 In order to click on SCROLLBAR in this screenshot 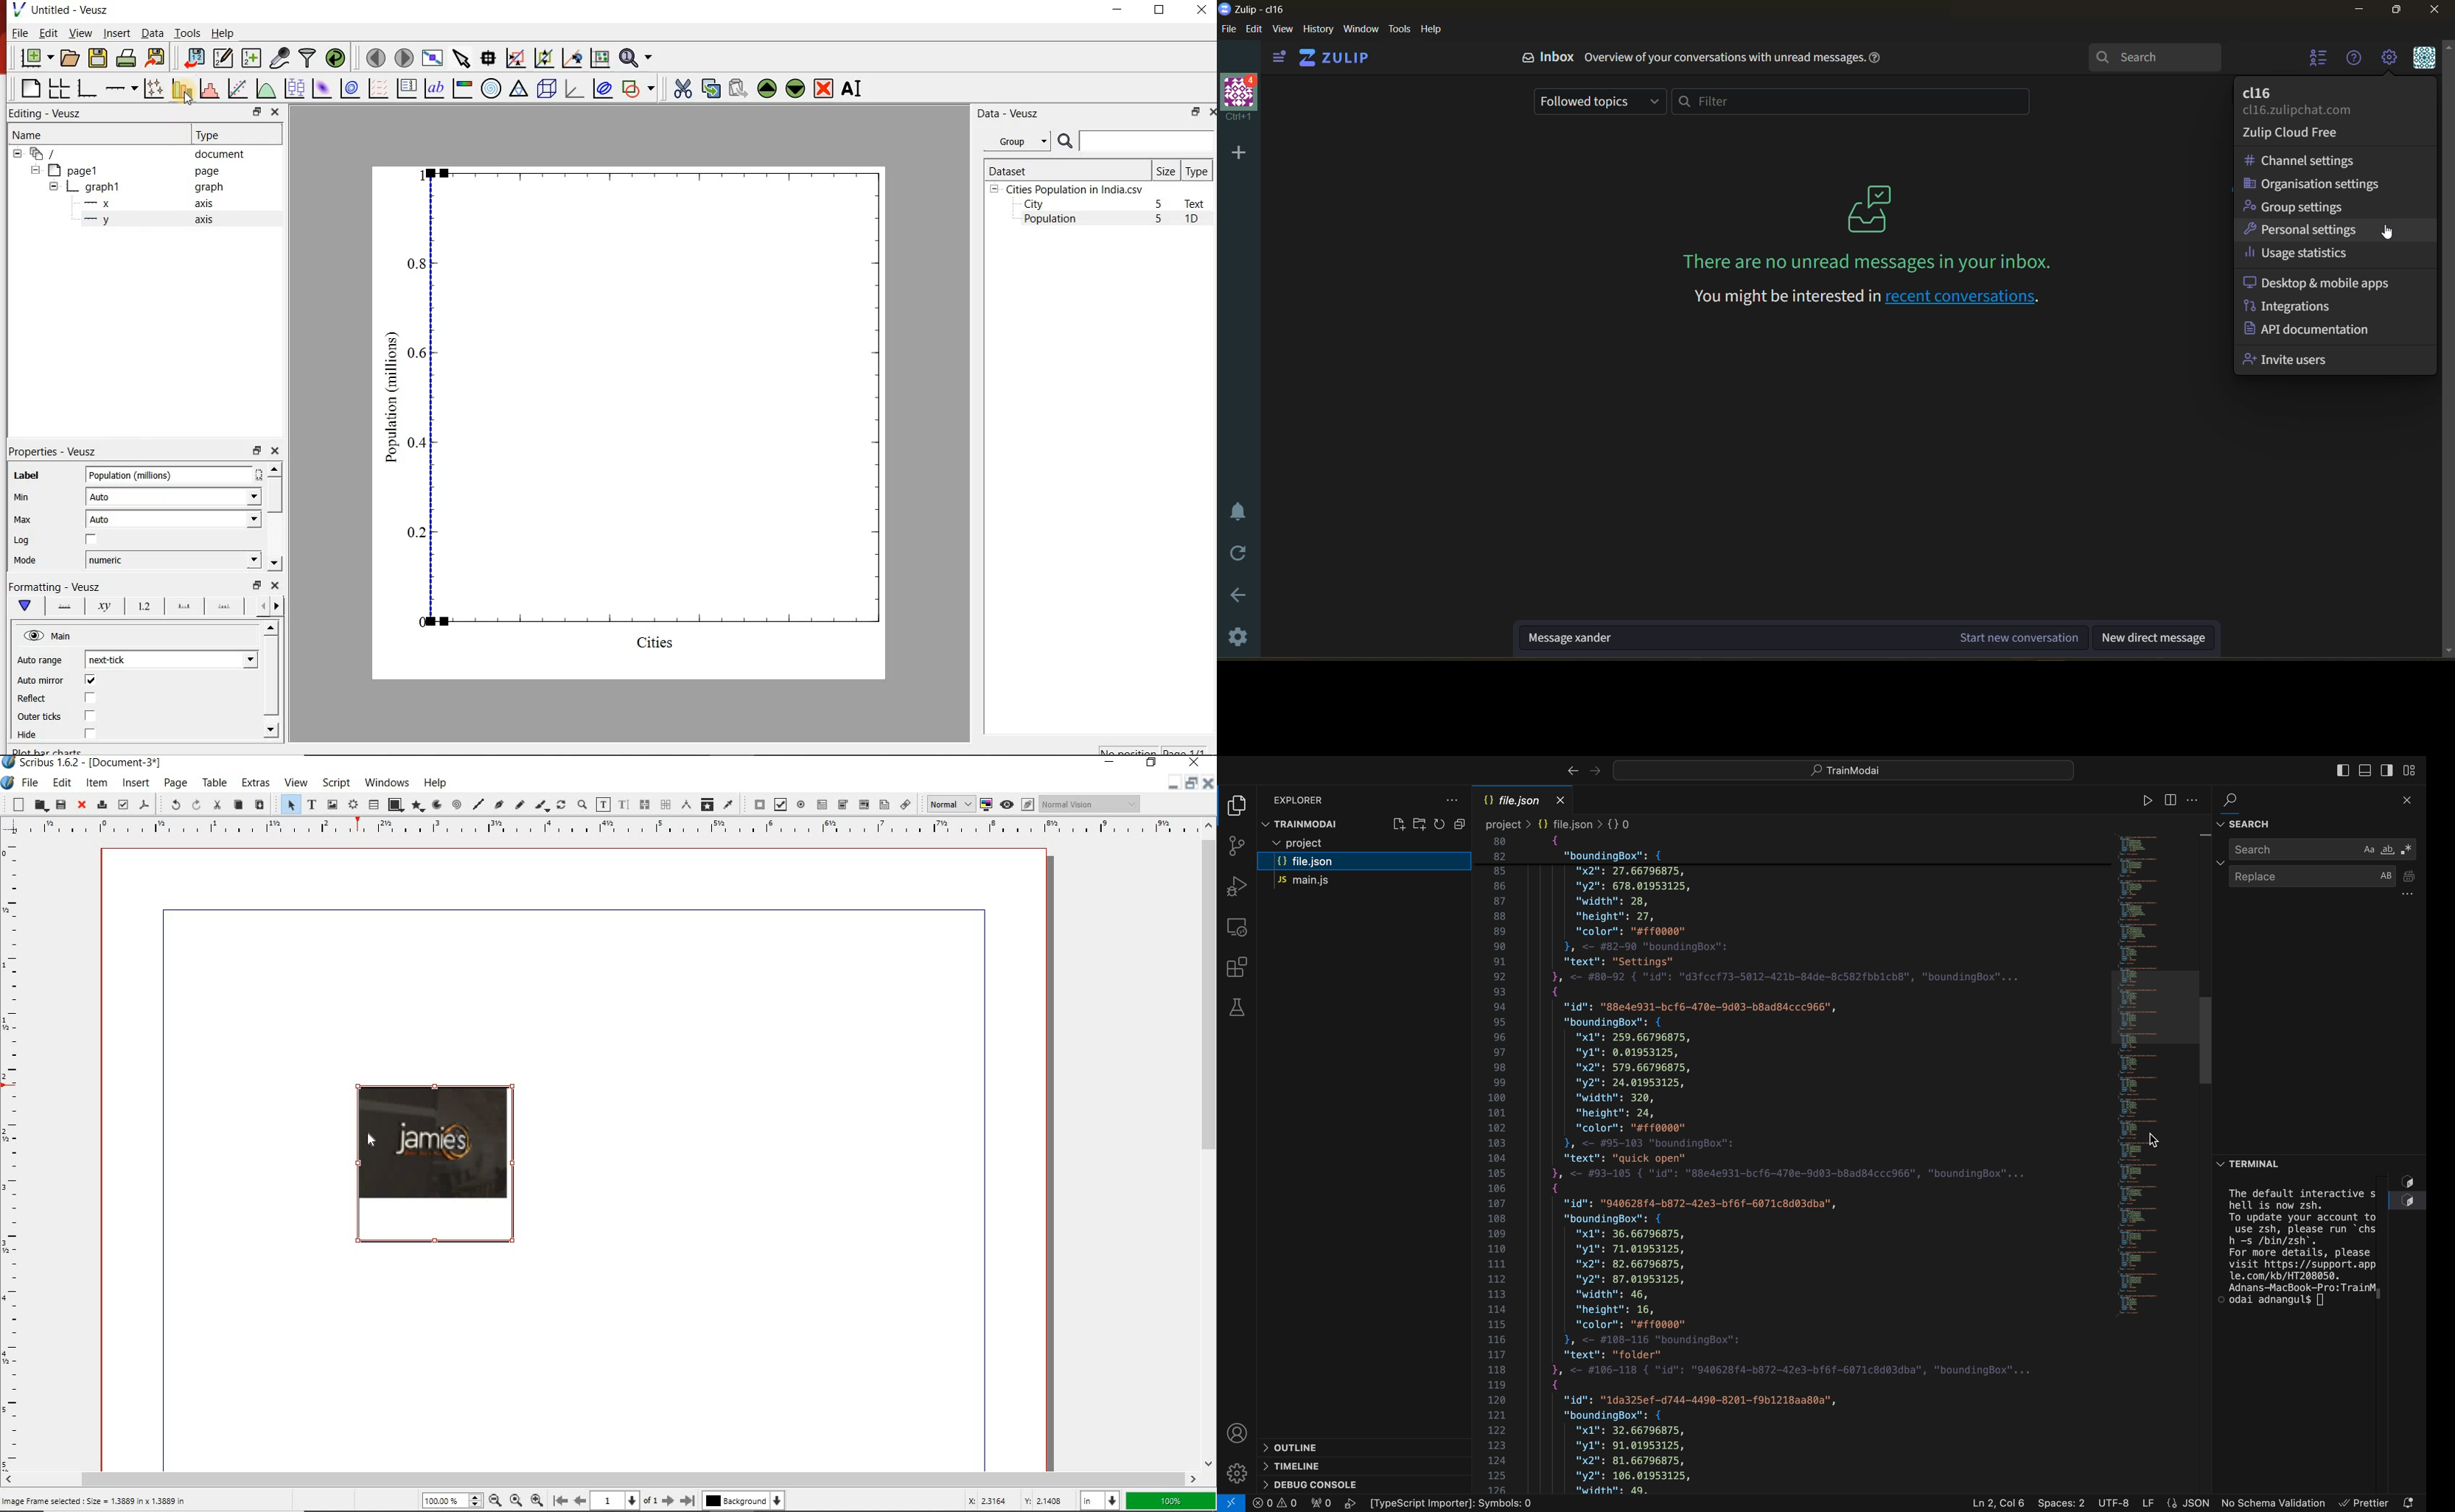, I will do `click(600, 1479)`.